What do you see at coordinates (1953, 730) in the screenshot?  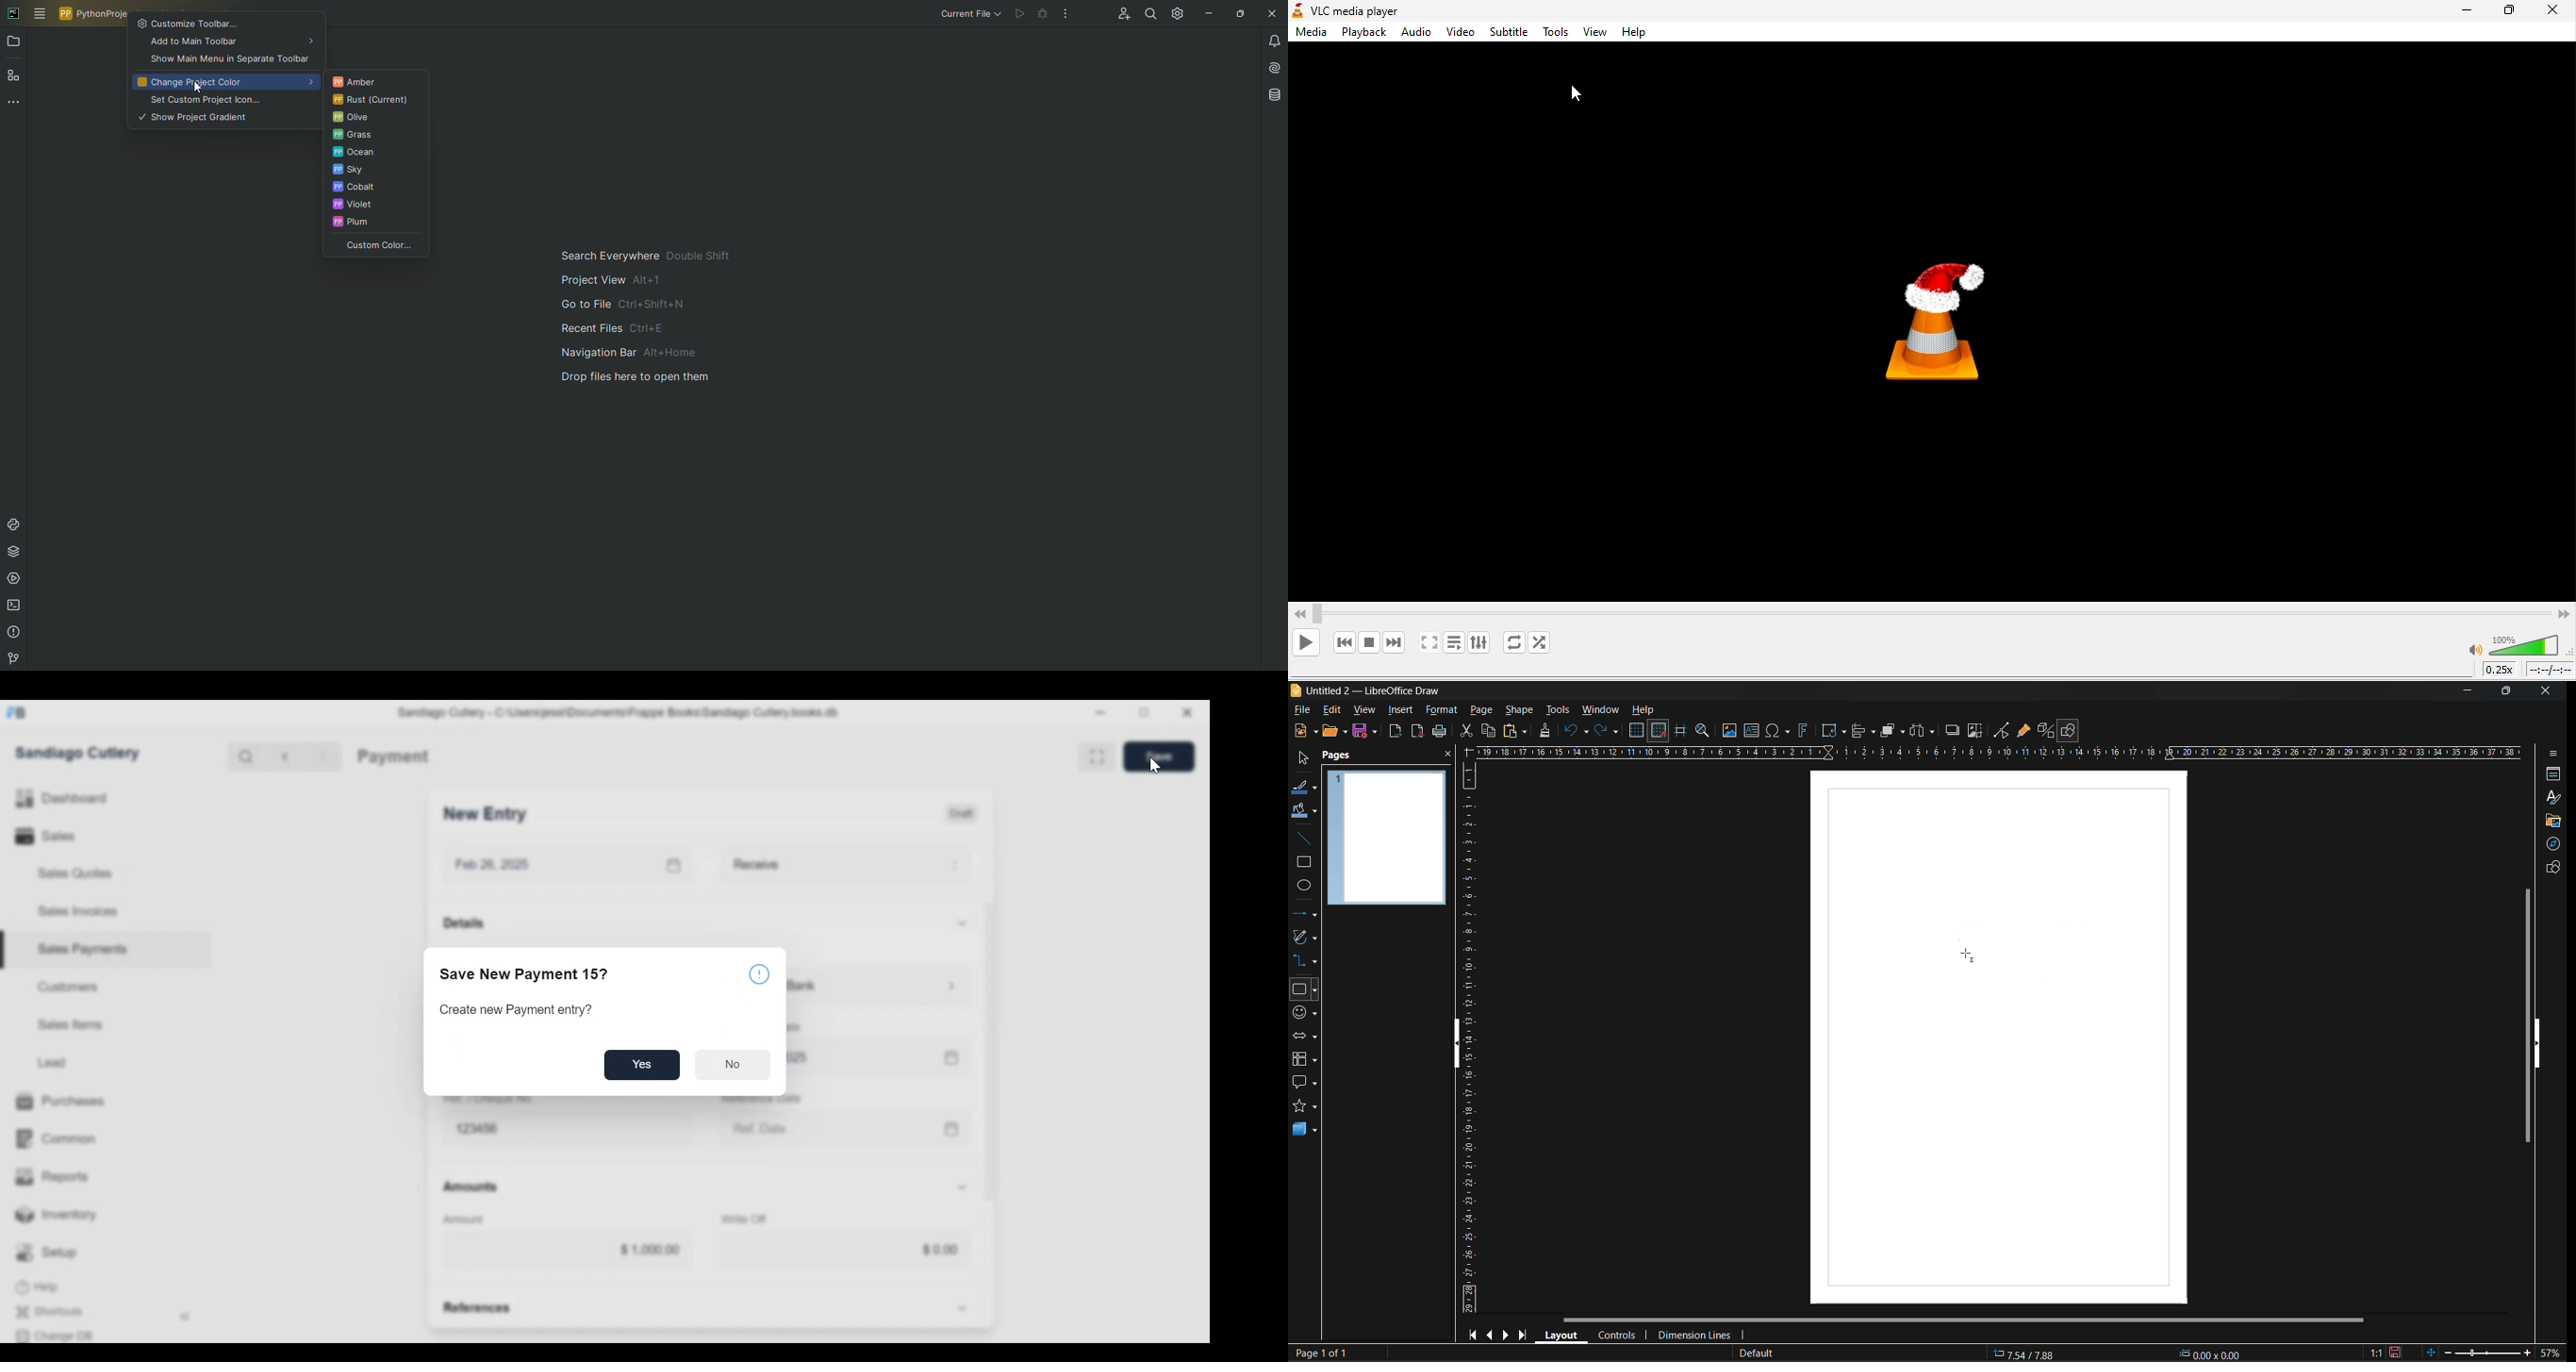 I see `shadow` at bounding box center [1953, 730].